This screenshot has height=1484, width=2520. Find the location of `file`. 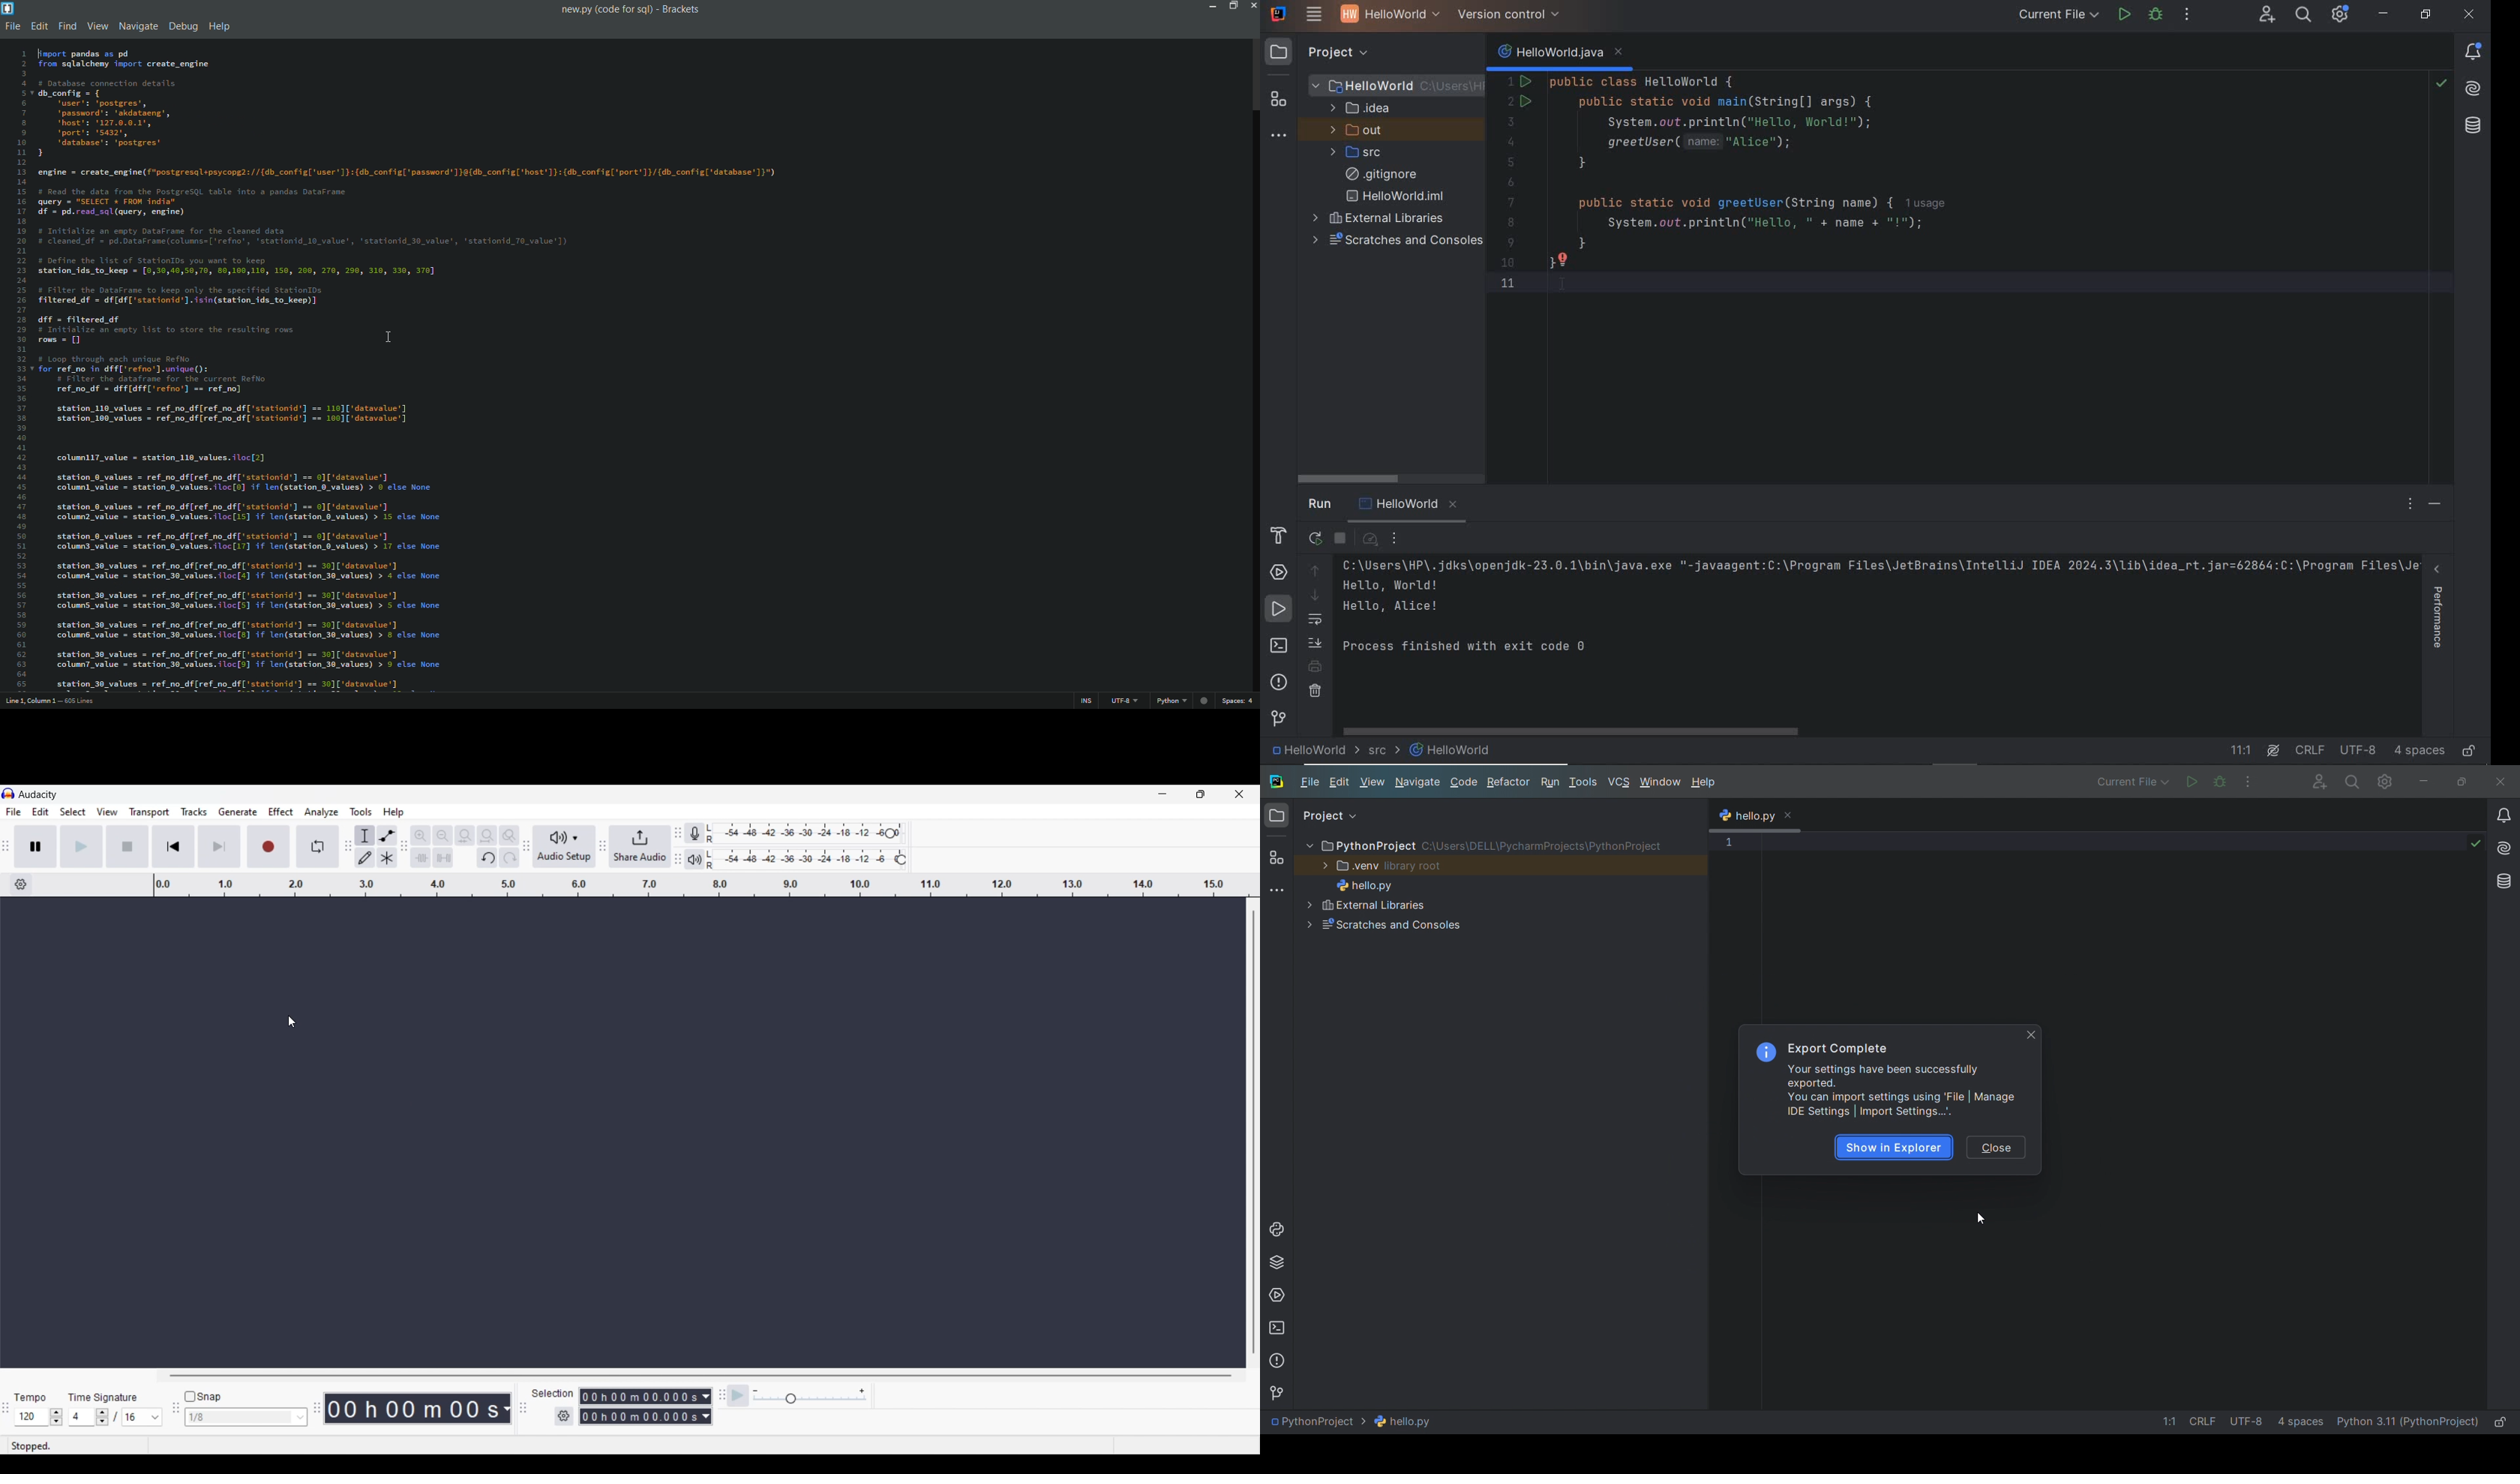

file is located at coordinates (1309, 784).